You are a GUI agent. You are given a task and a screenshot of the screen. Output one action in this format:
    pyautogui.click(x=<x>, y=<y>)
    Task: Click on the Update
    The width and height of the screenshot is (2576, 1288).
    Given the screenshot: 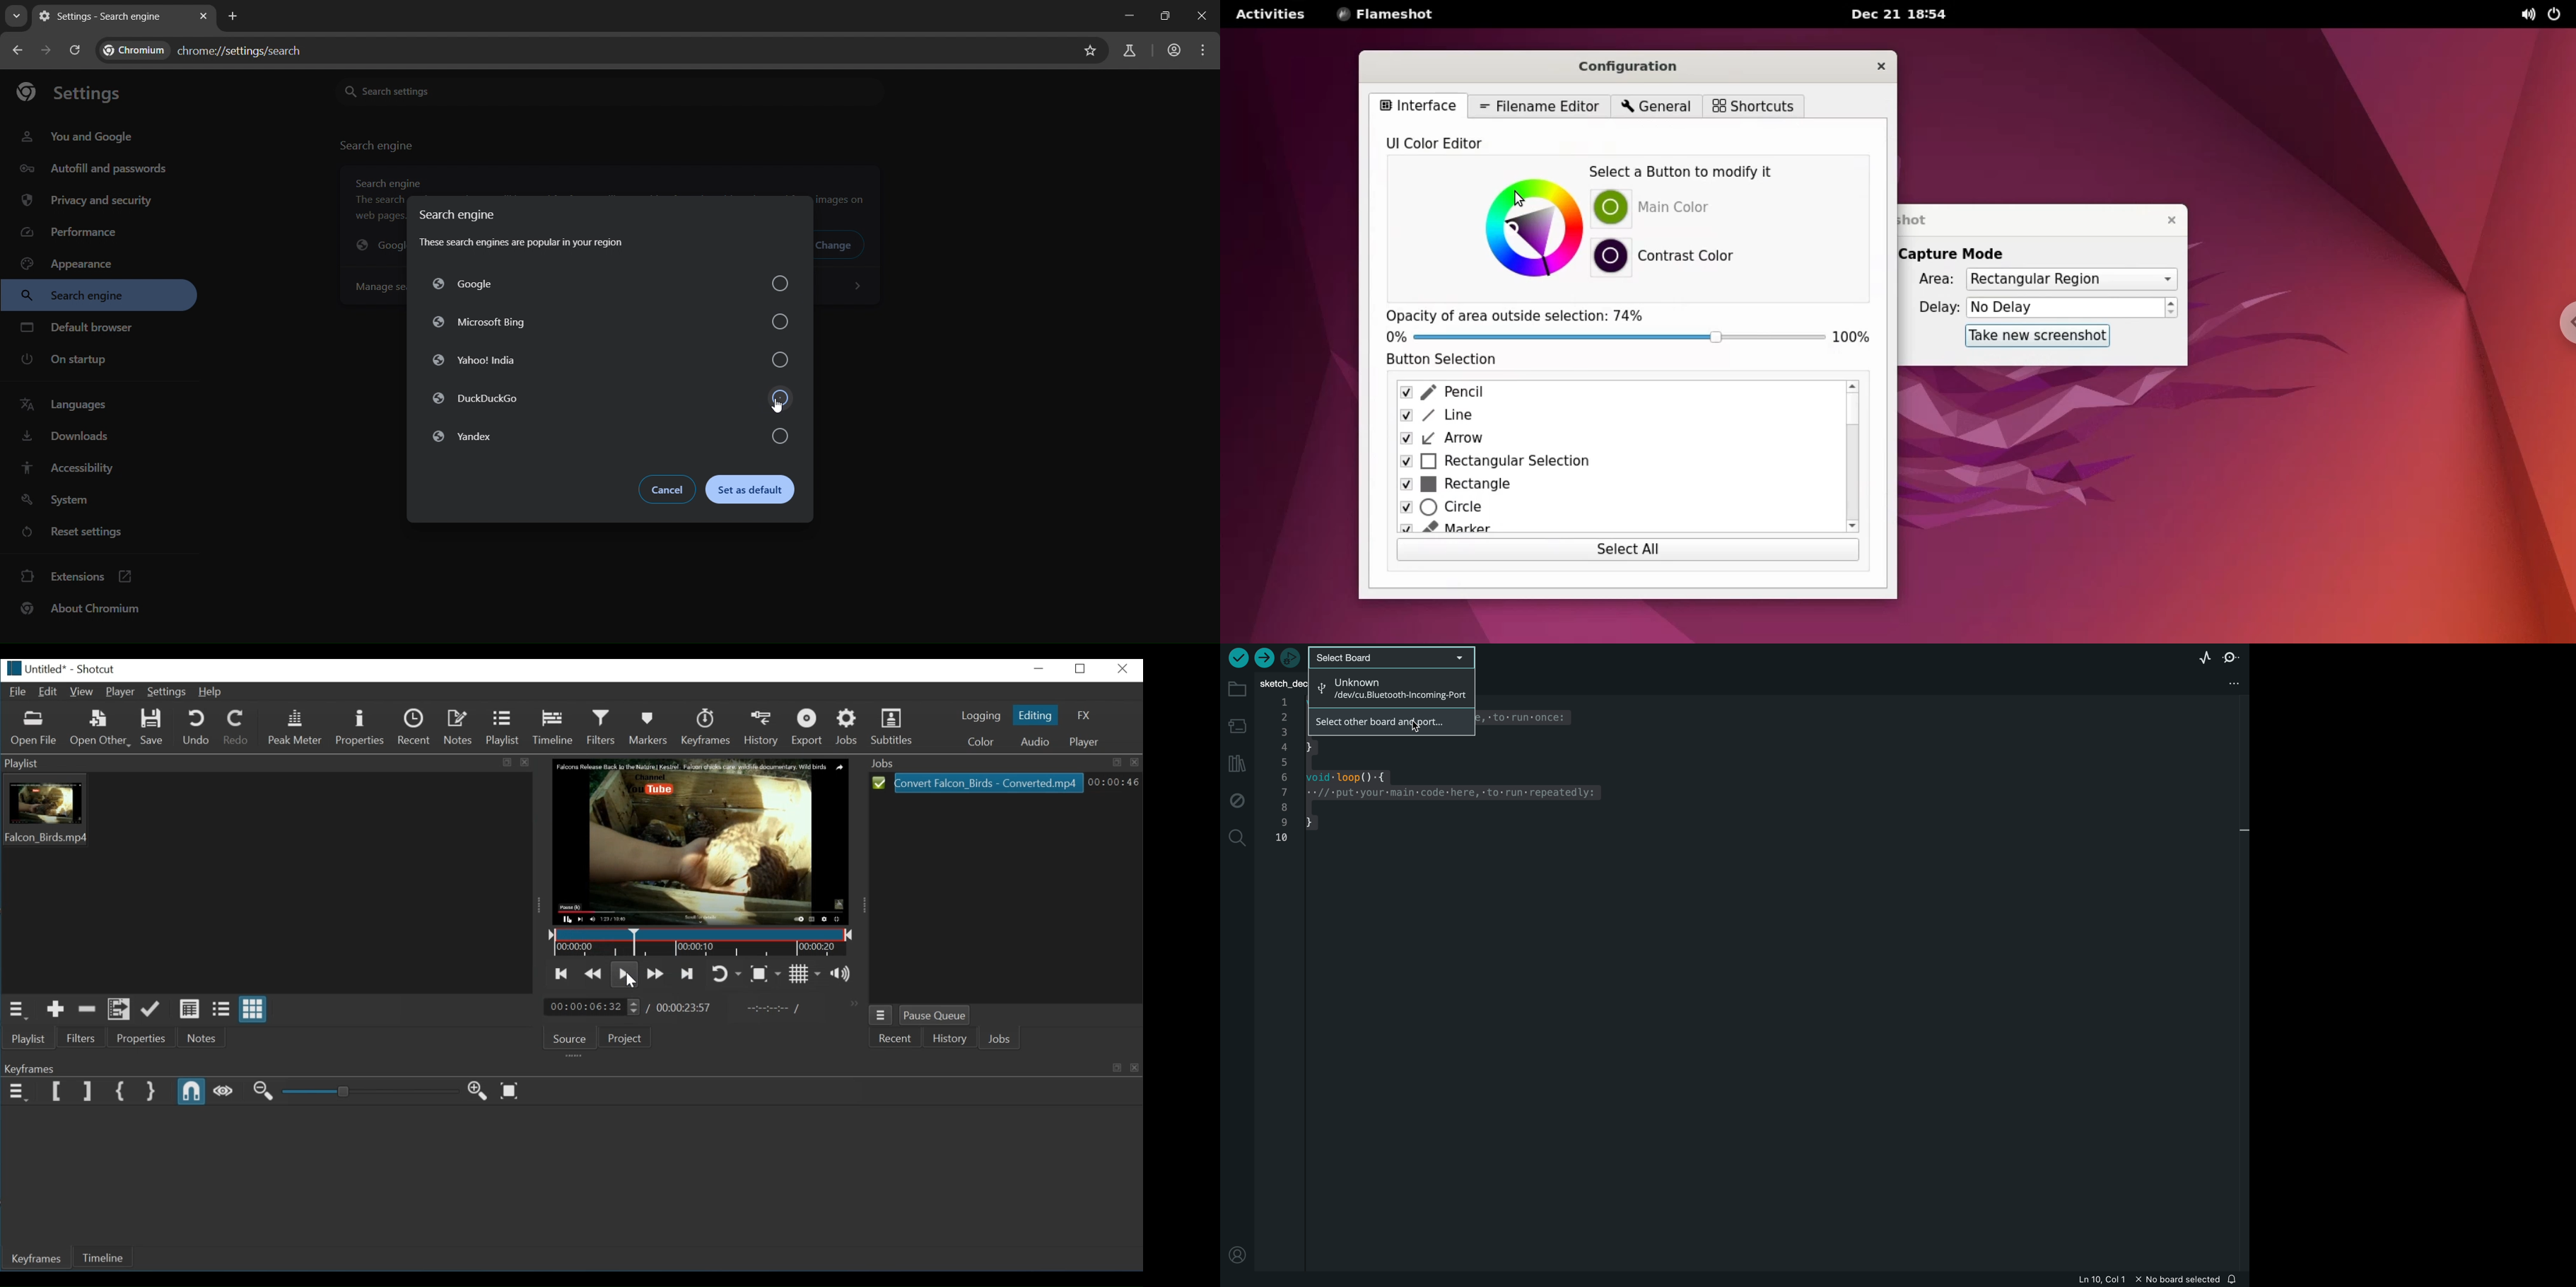 What is the action you would take?
    pyautogui.click(x=151, y=1010)
    